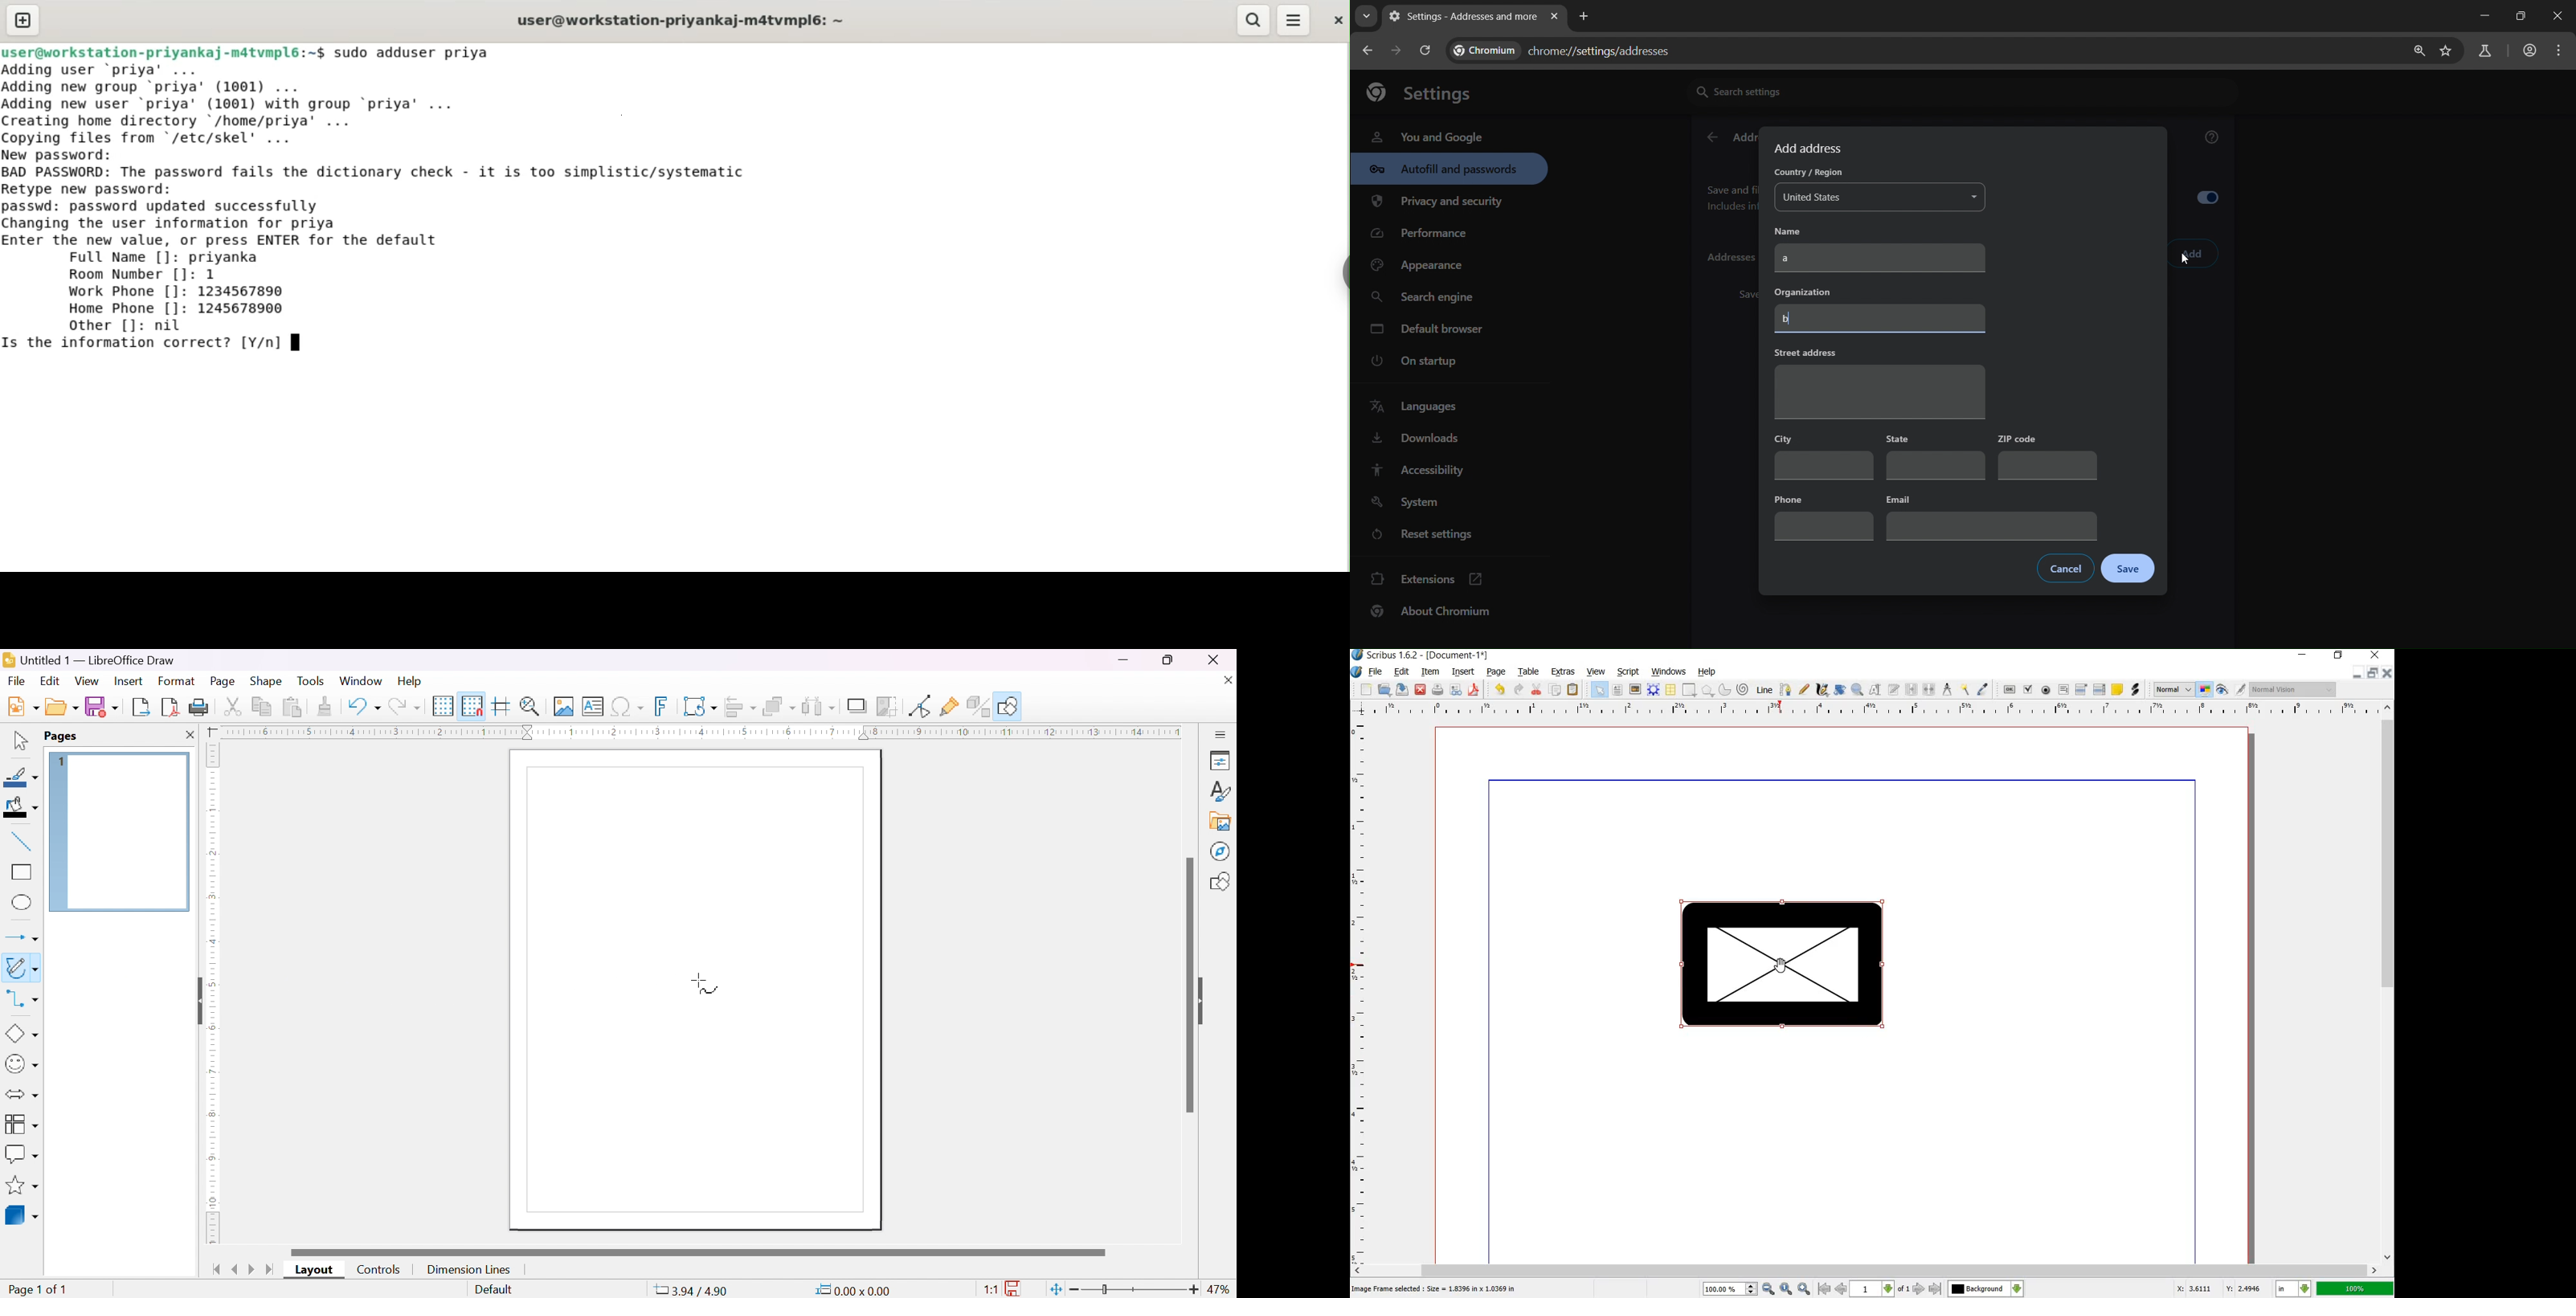 The image size is (2576, 1316). Describe the element at coordinates (2247, 1287) in the screenshot. I see `coordinate y:2.4133` at that location.